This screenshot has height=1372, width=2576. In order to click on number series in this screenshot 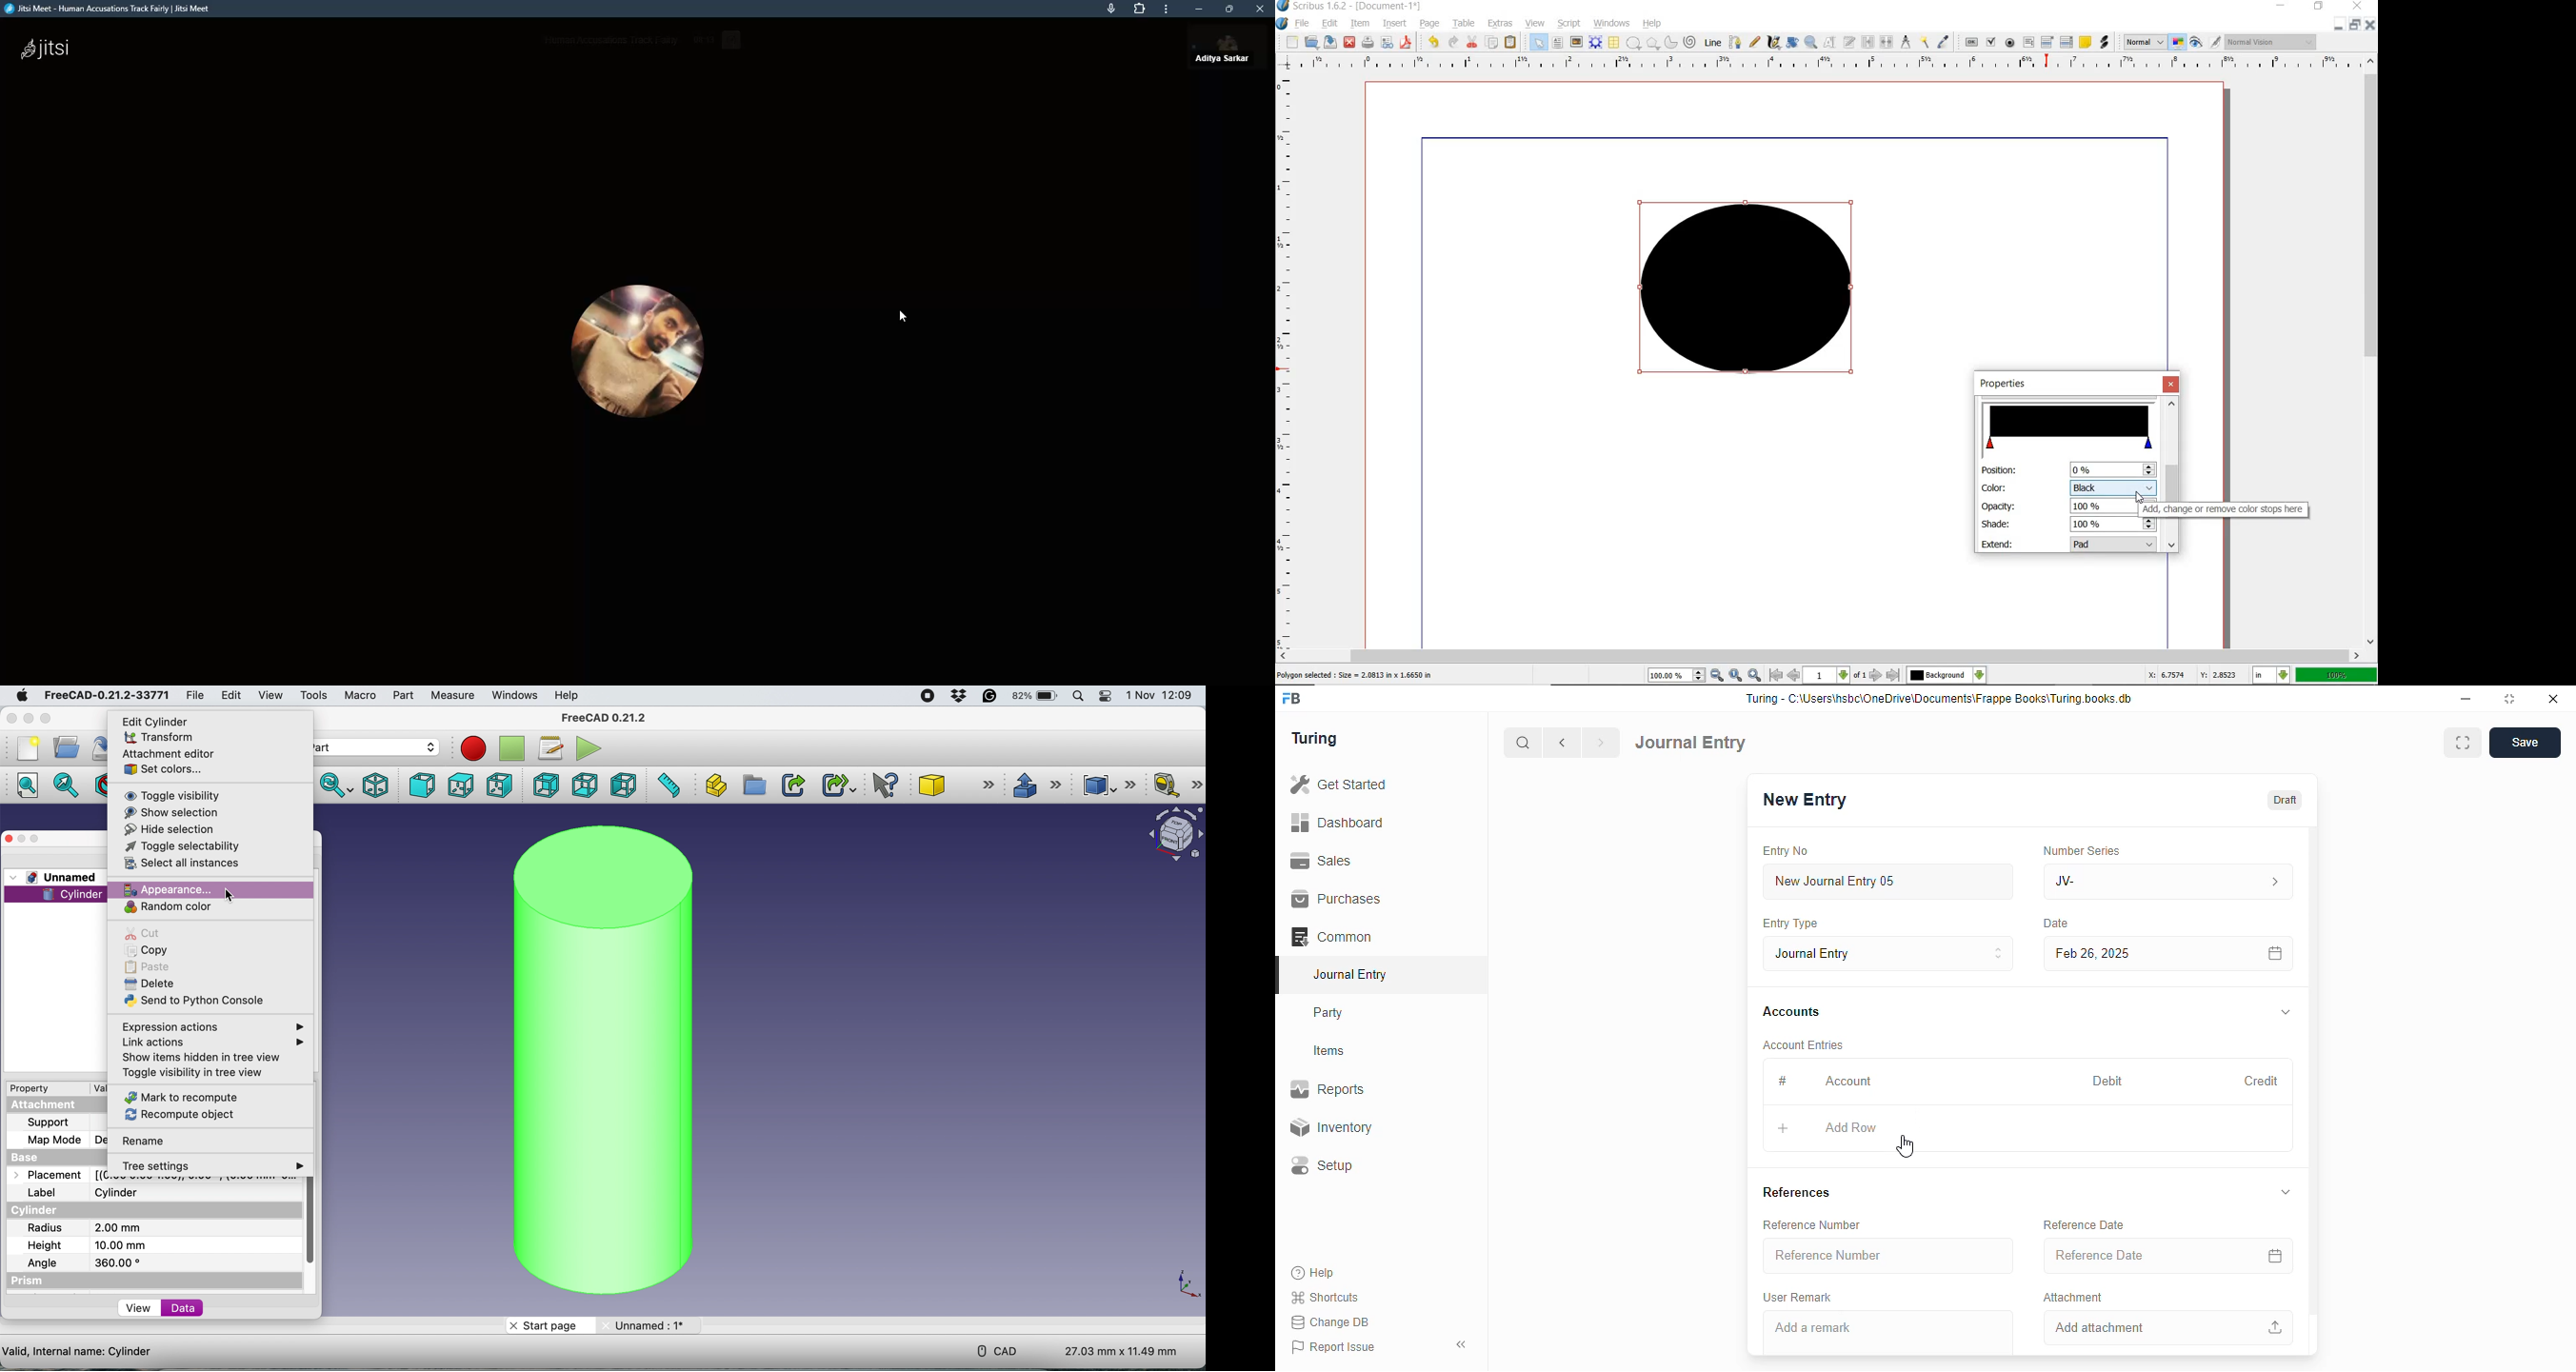, I will do `click(2081, 850)`.